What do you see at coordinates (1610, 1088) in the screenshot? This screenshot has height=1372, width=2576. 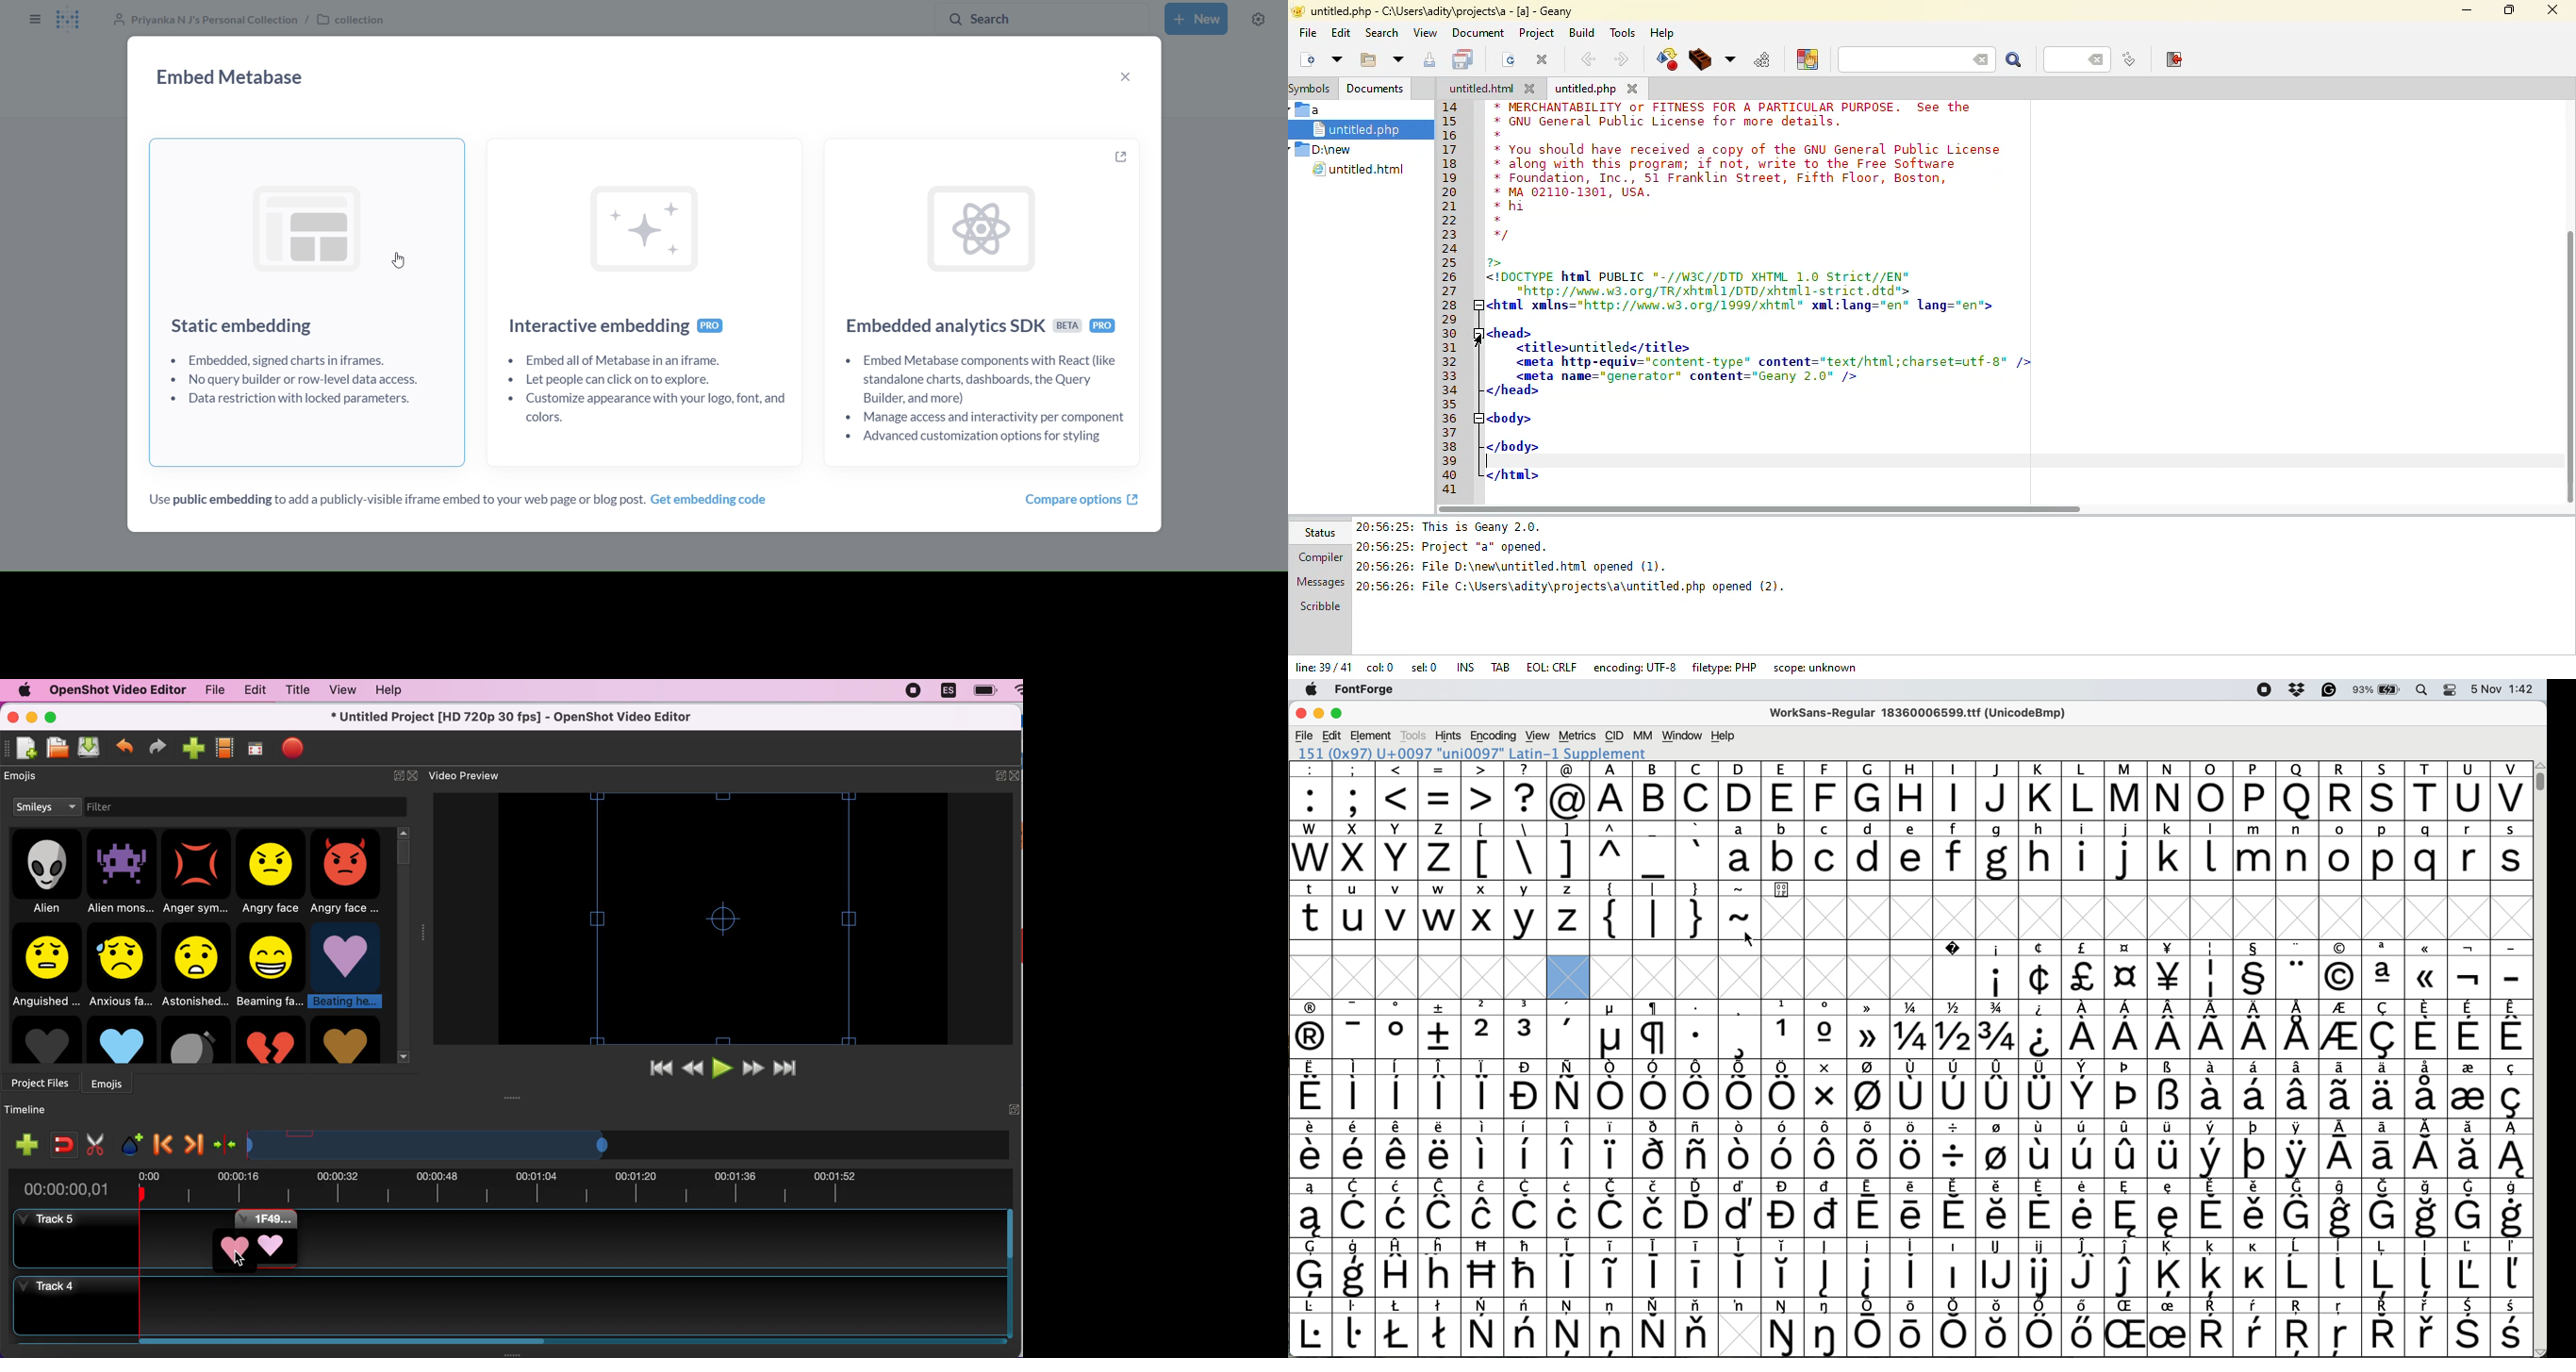 I see `symbol` at bounding box center [1610, 1088].